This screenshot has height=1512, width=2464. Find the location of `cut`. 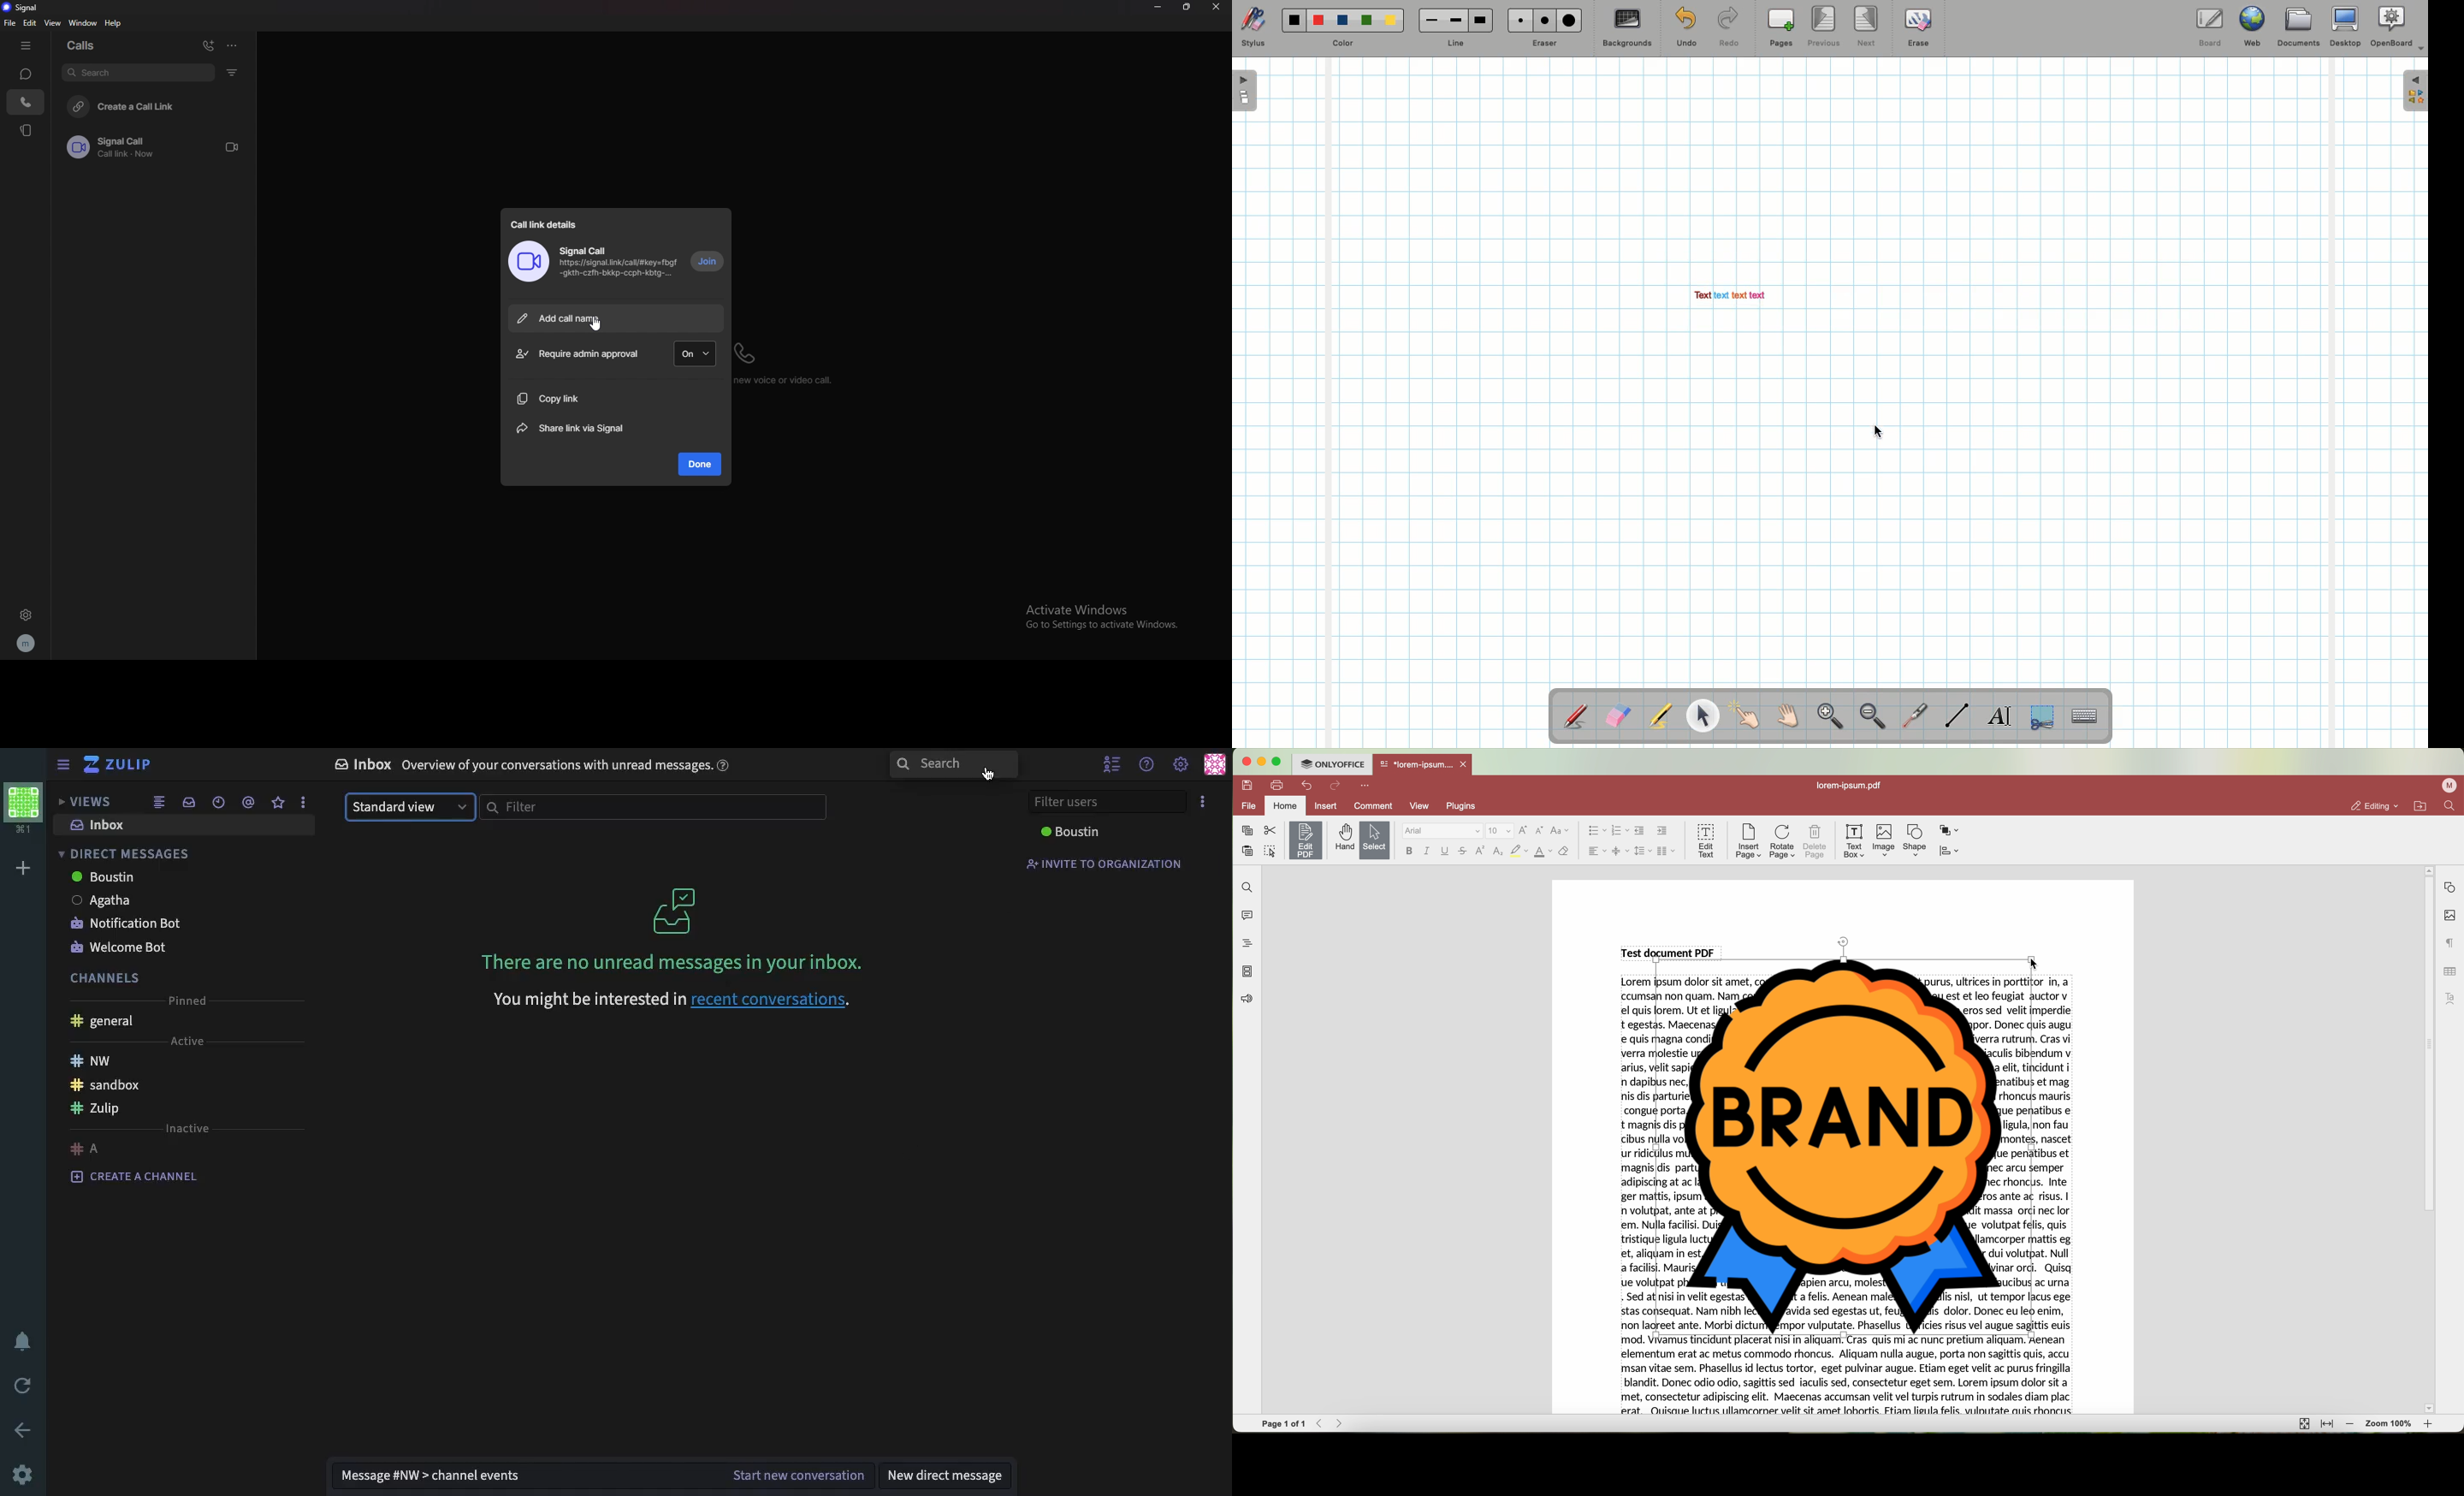

cut is located at coordinates (1270, 831).